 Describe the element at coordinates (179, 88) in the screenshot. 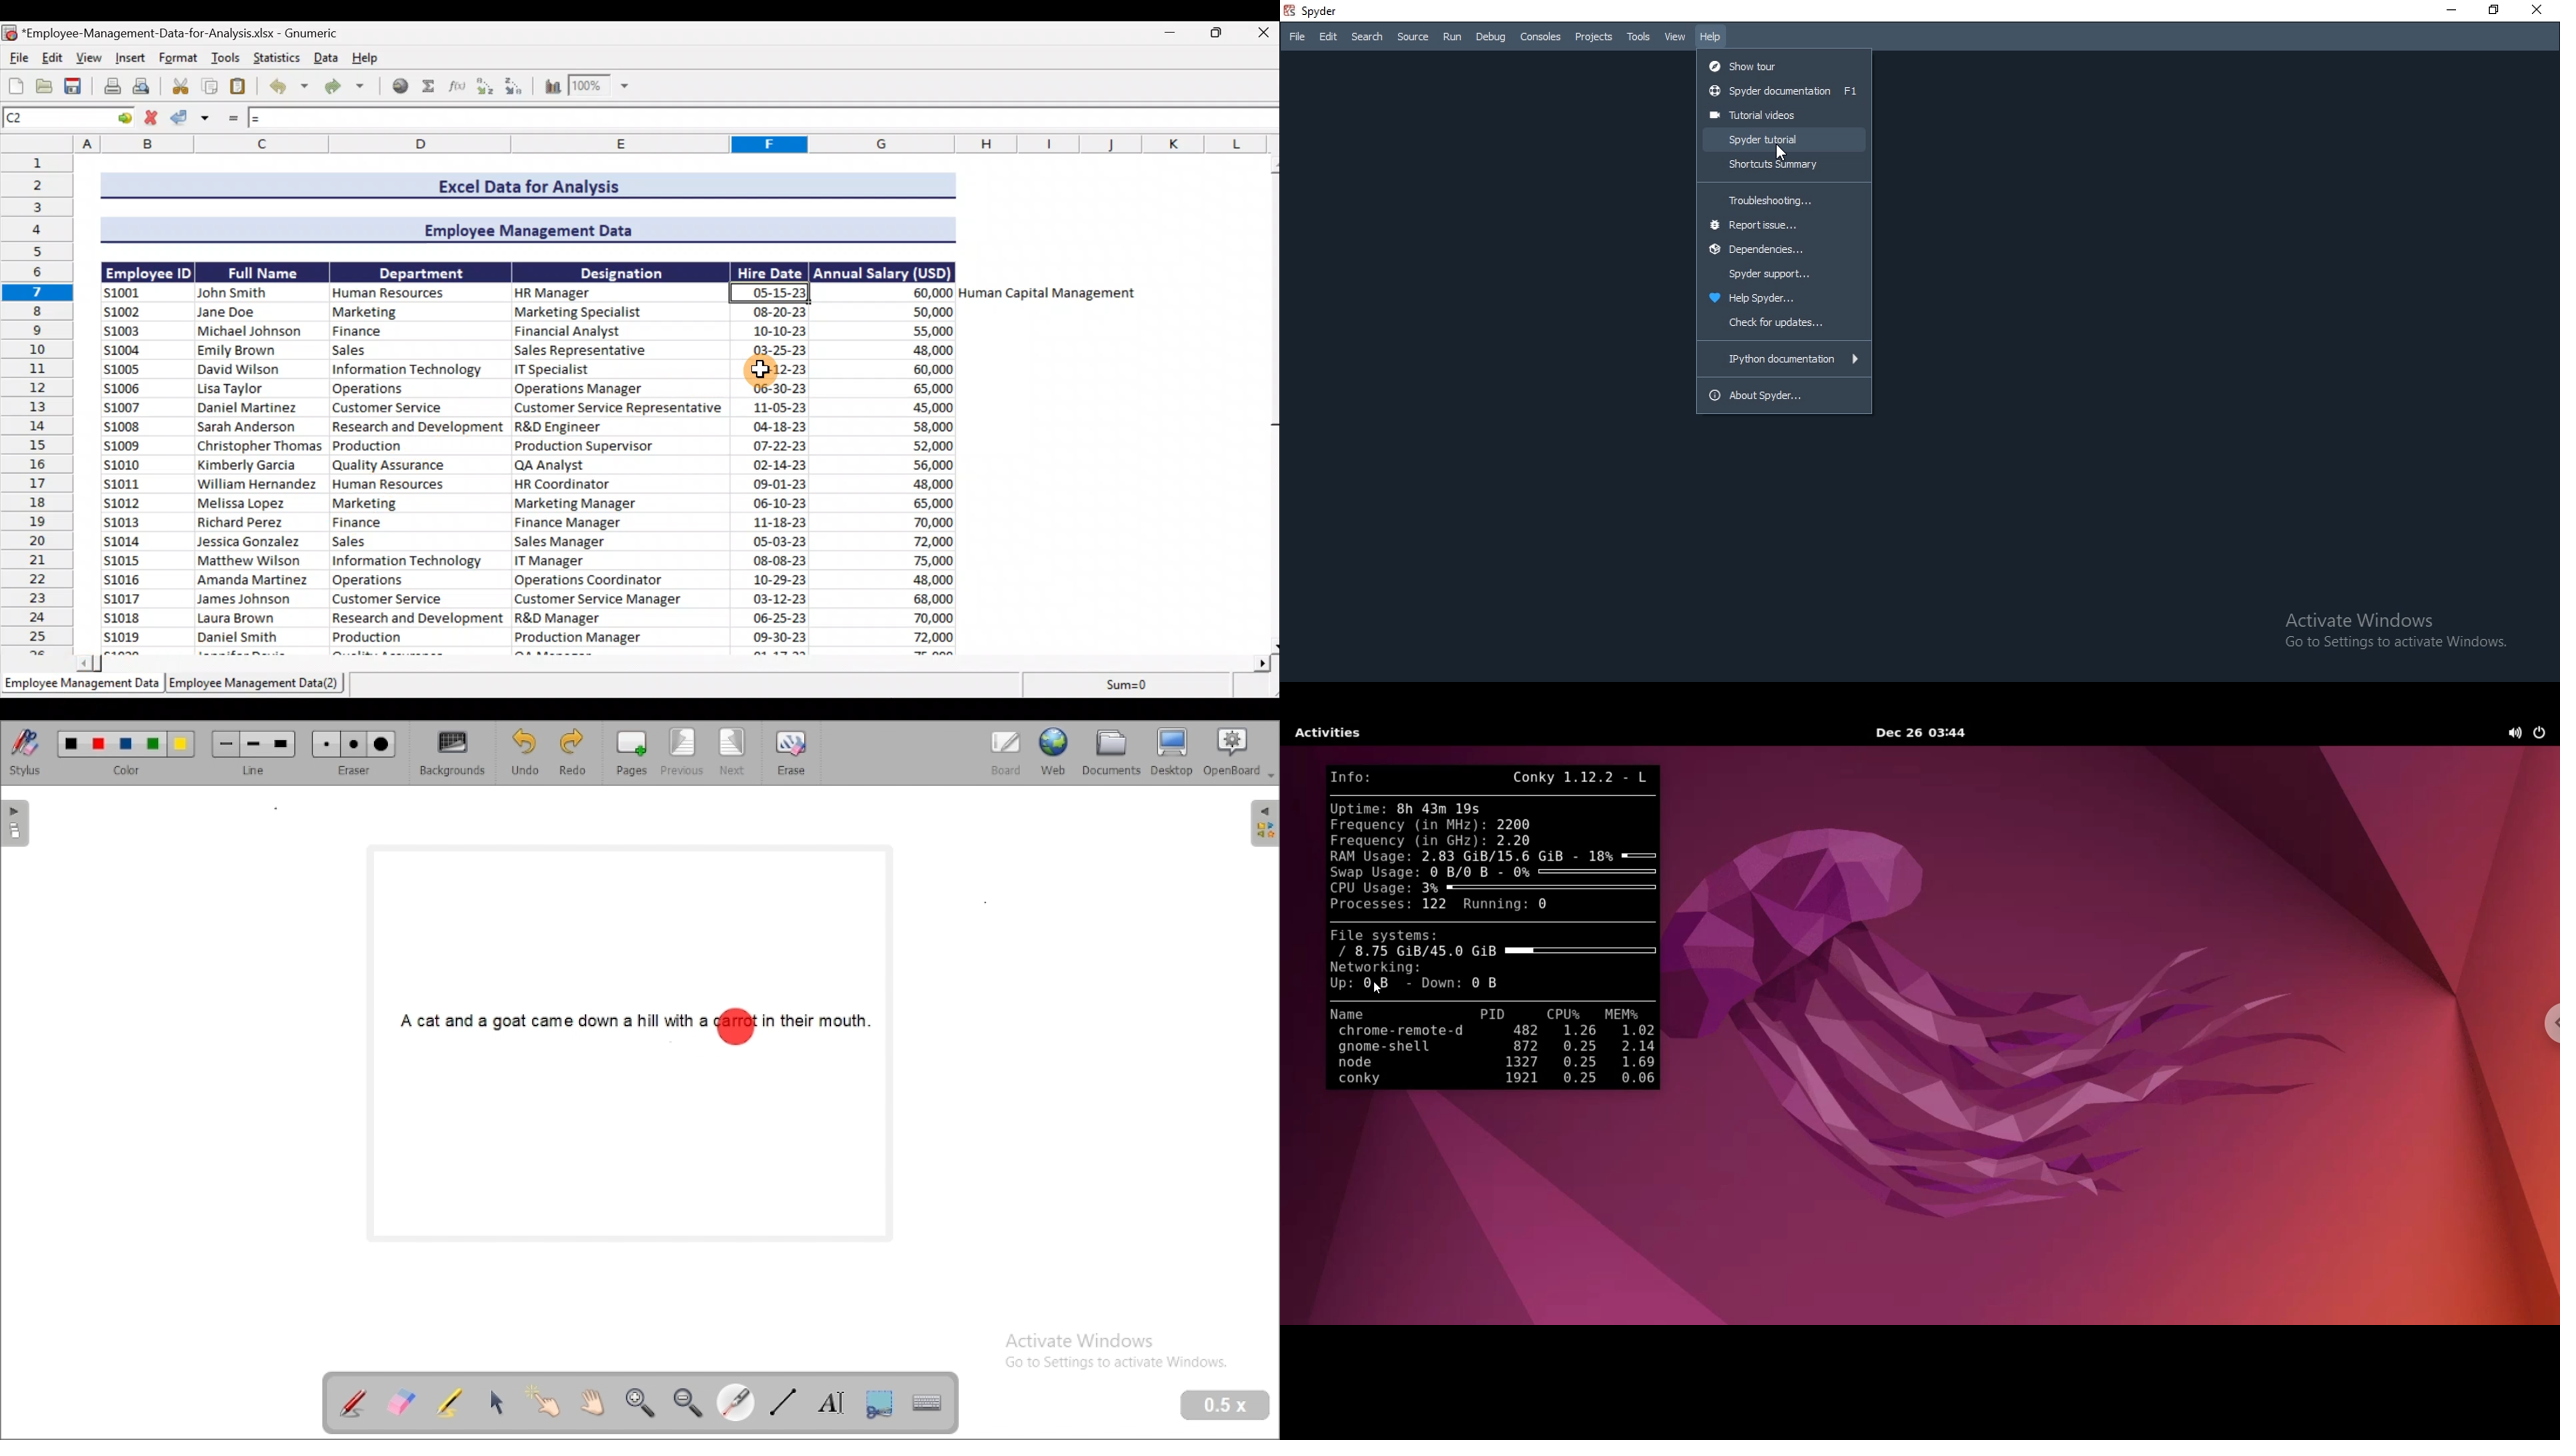

I see `Cut selection` at that location.